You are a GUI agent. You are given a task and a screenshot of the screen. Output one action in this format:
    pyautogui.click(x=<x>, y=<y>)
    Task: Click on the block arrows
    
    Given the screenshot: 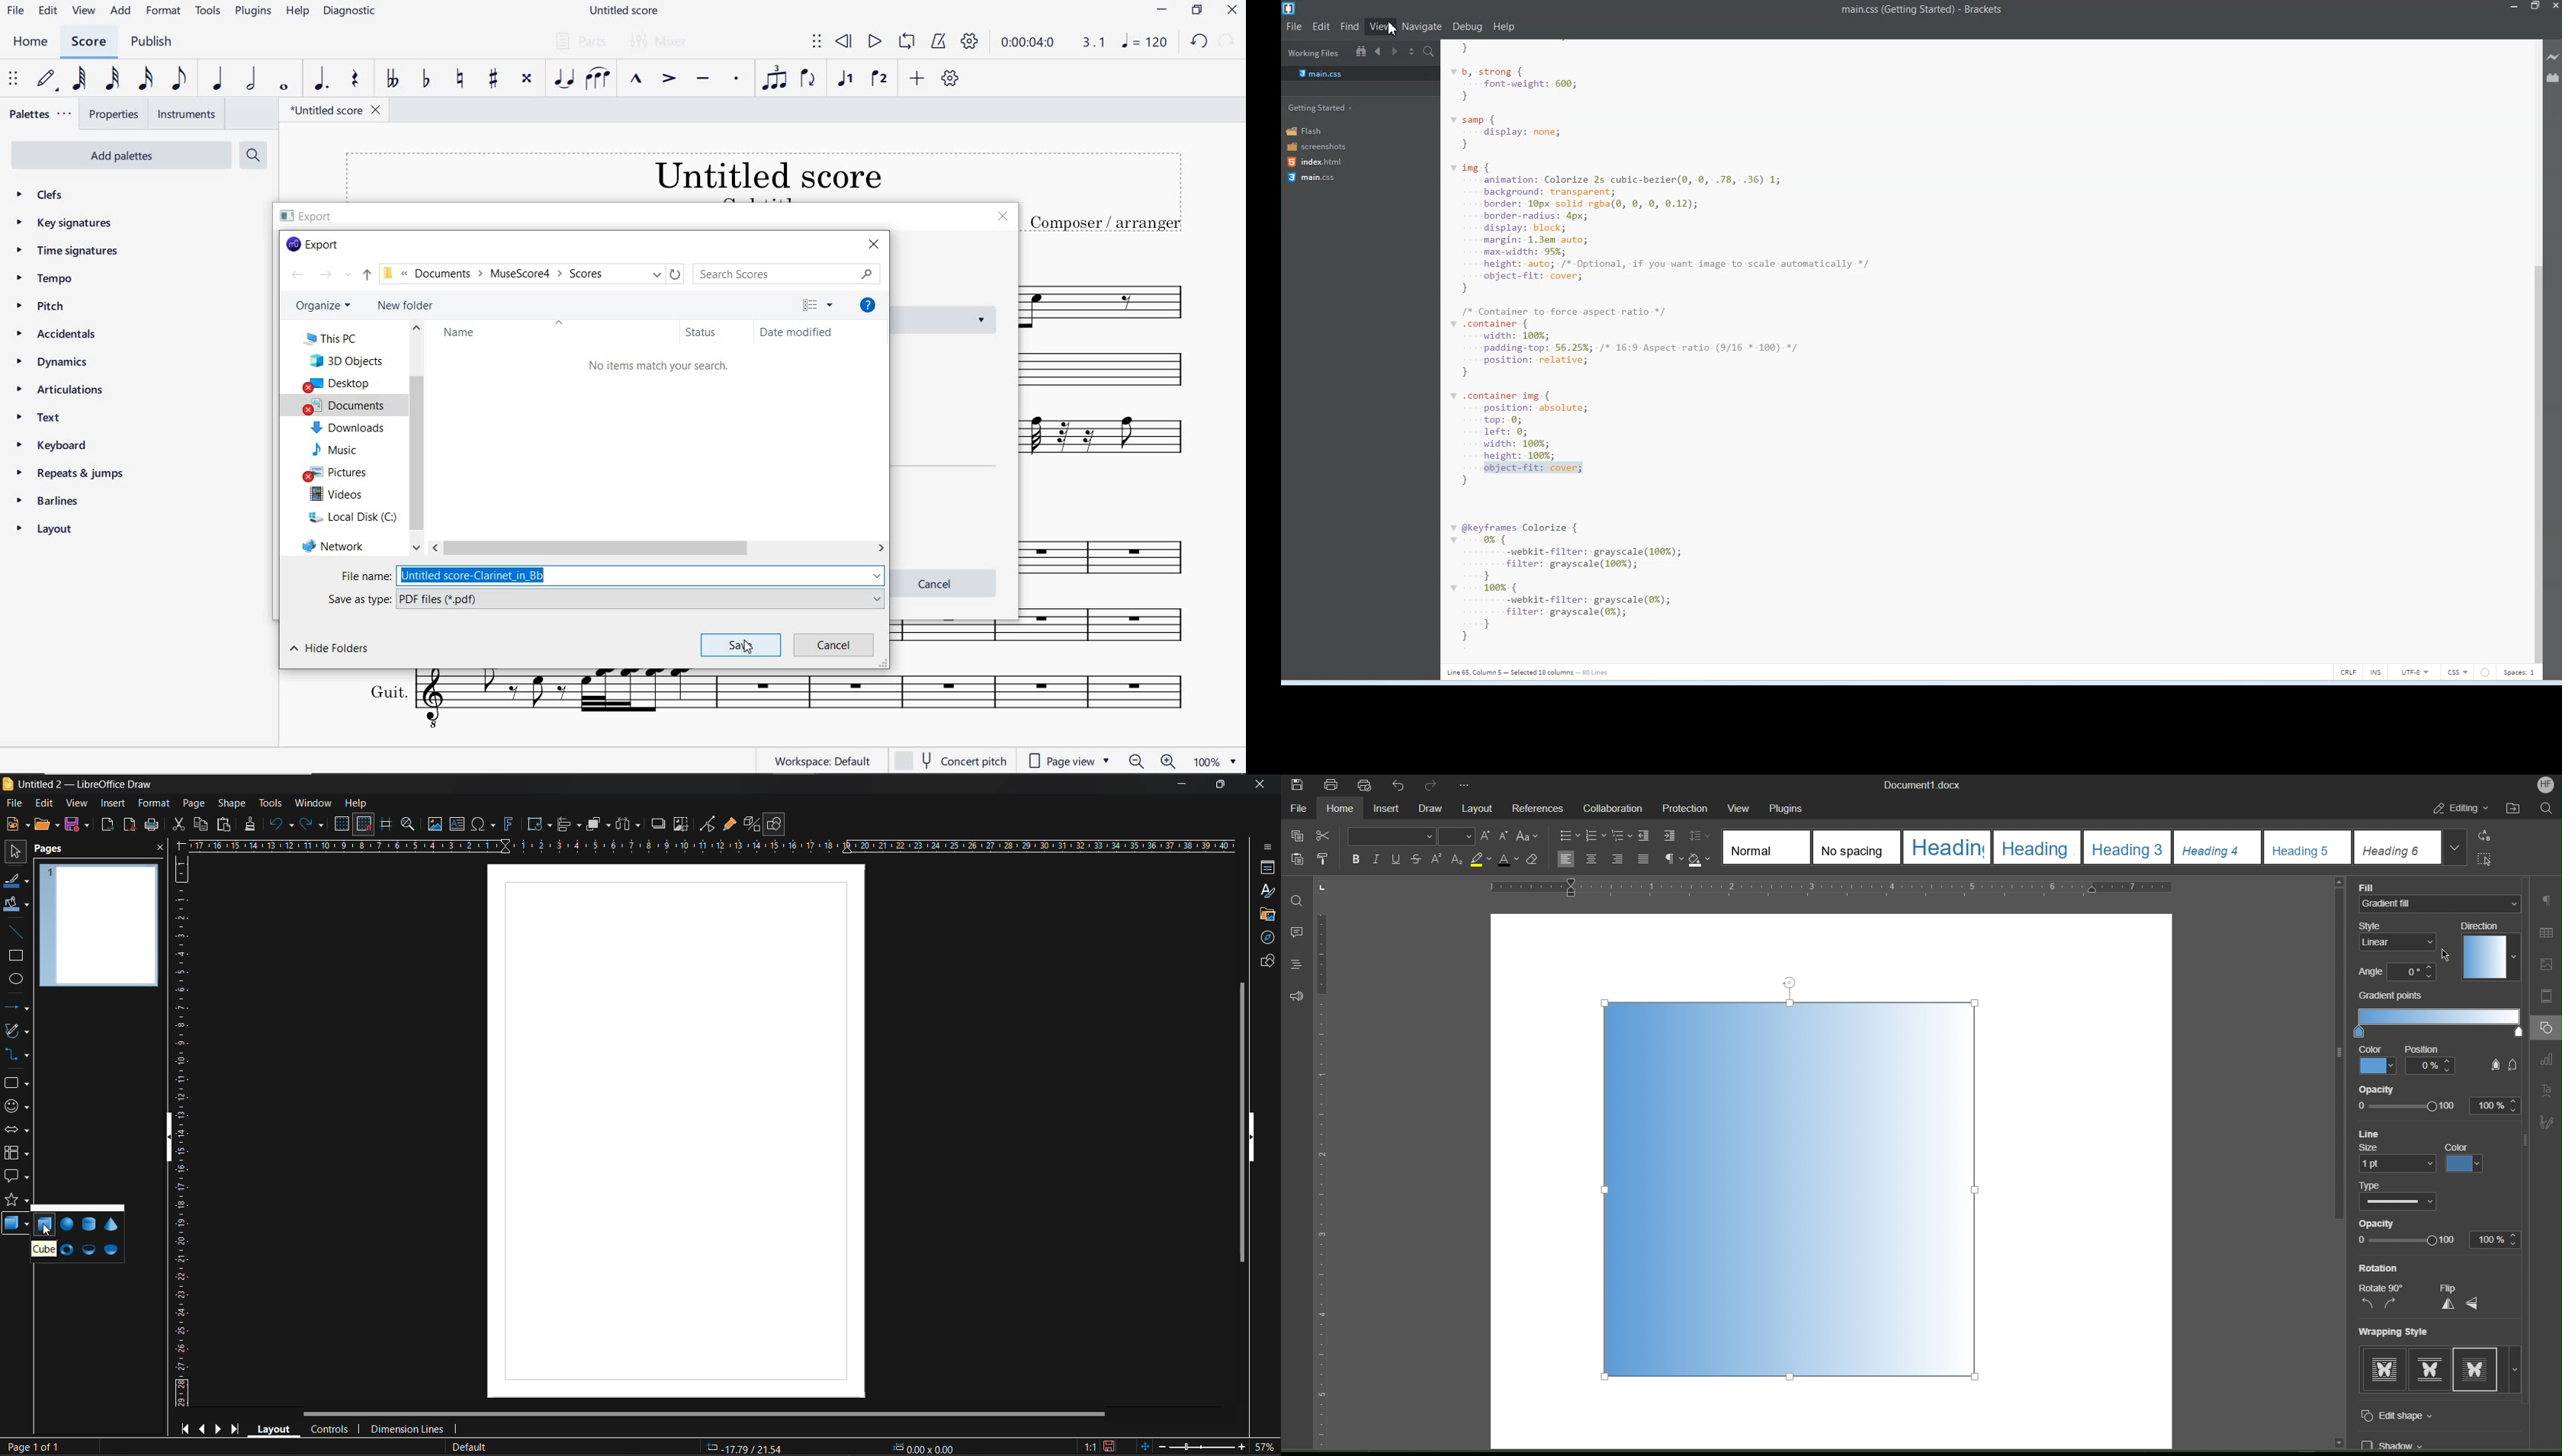 What is the action you would take?
    pyautogui.click(x=17, y=1131)
    